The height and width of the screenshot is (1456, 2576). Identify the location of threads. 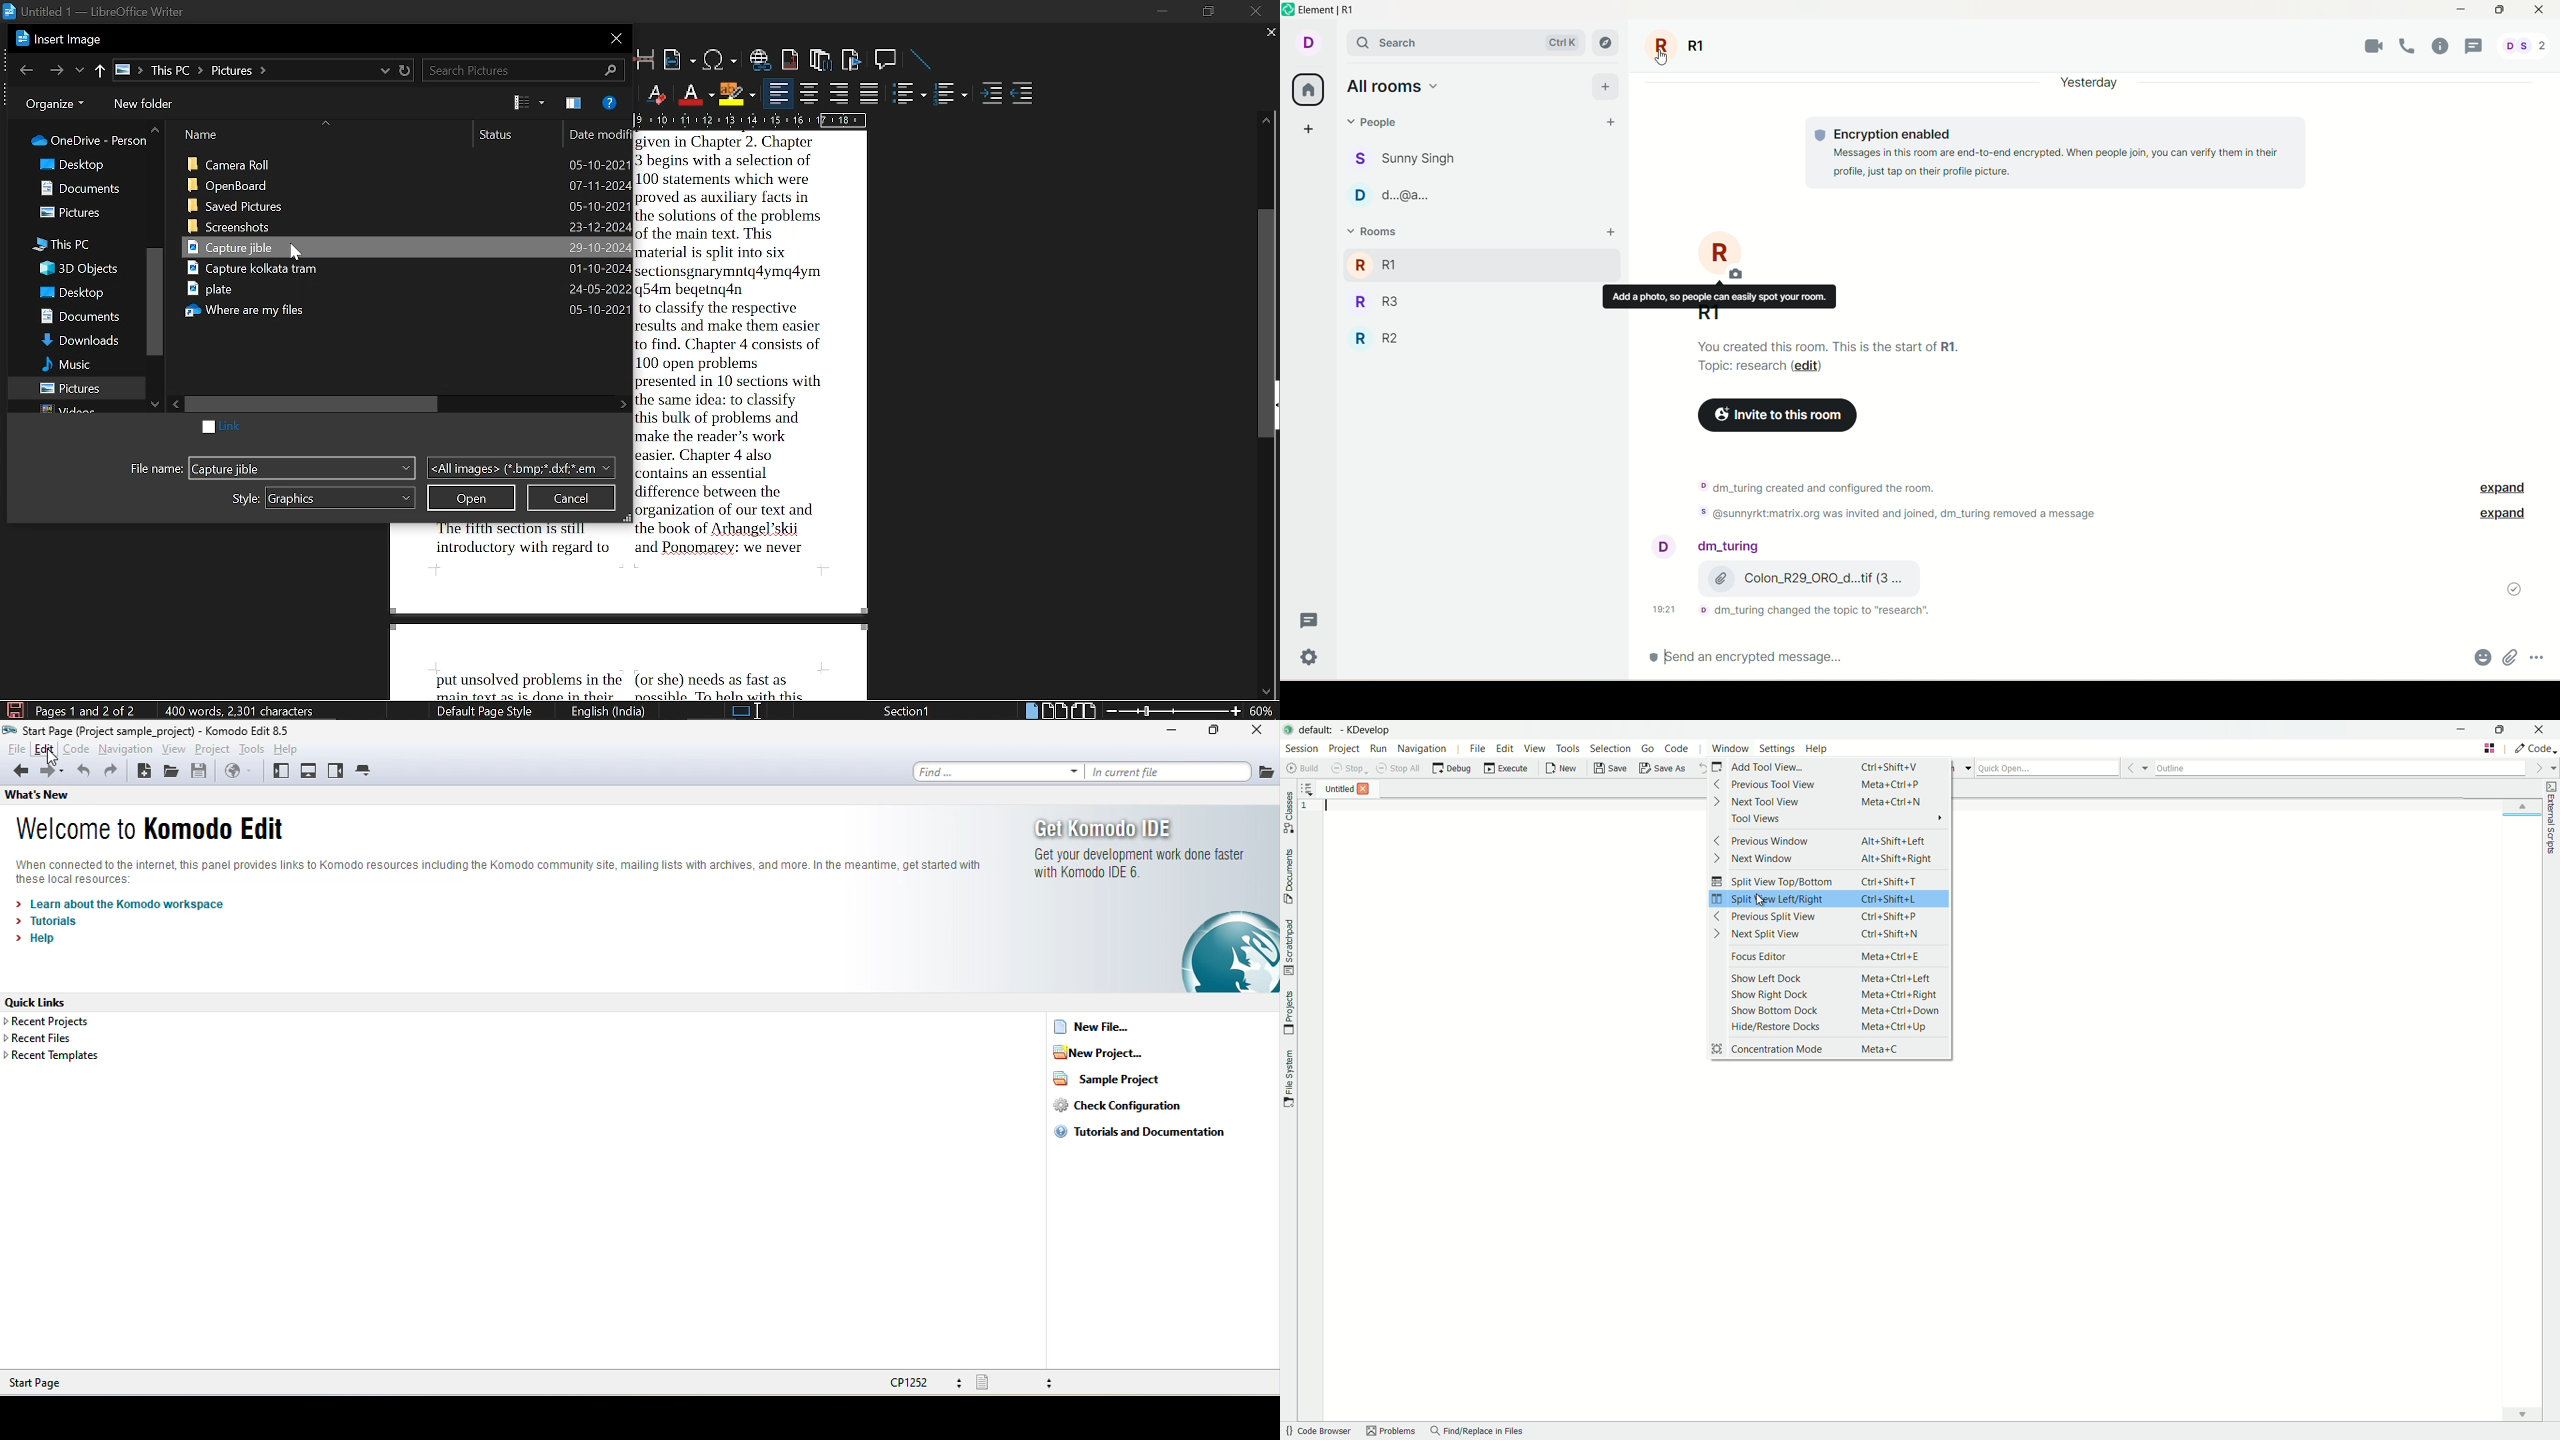
(1317, 619).